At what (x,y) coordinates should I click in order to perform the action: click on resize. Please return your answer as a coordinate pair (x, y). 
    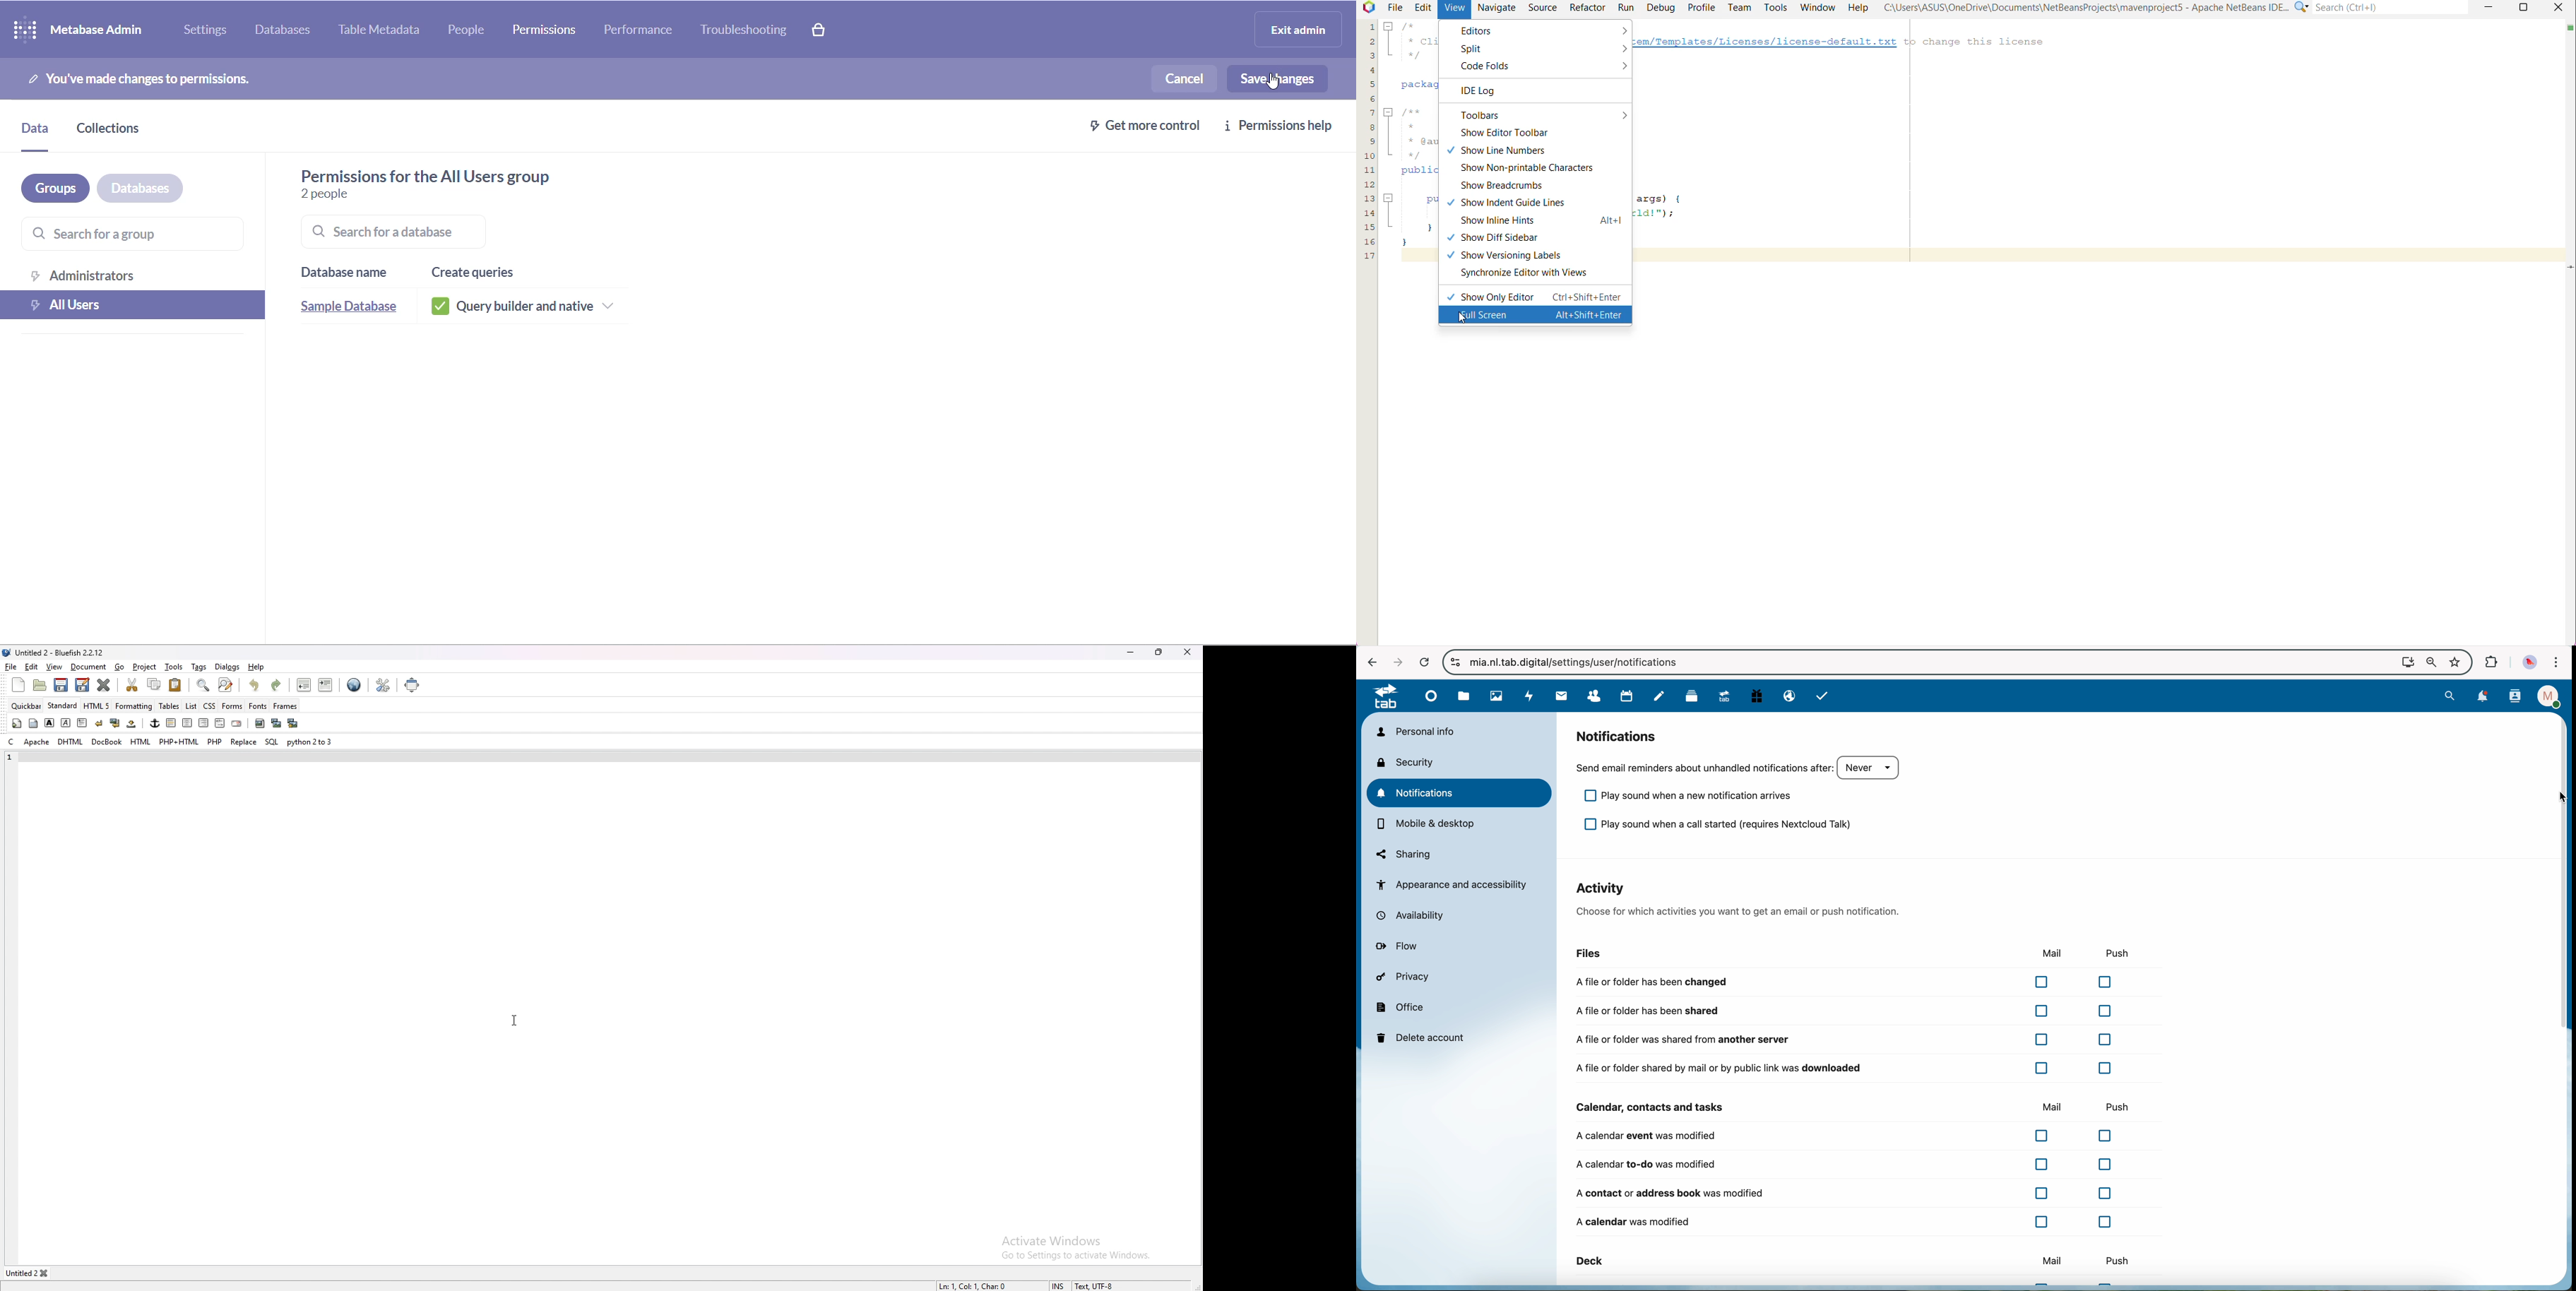
    Looking at the image, I should click on (1159, 653).